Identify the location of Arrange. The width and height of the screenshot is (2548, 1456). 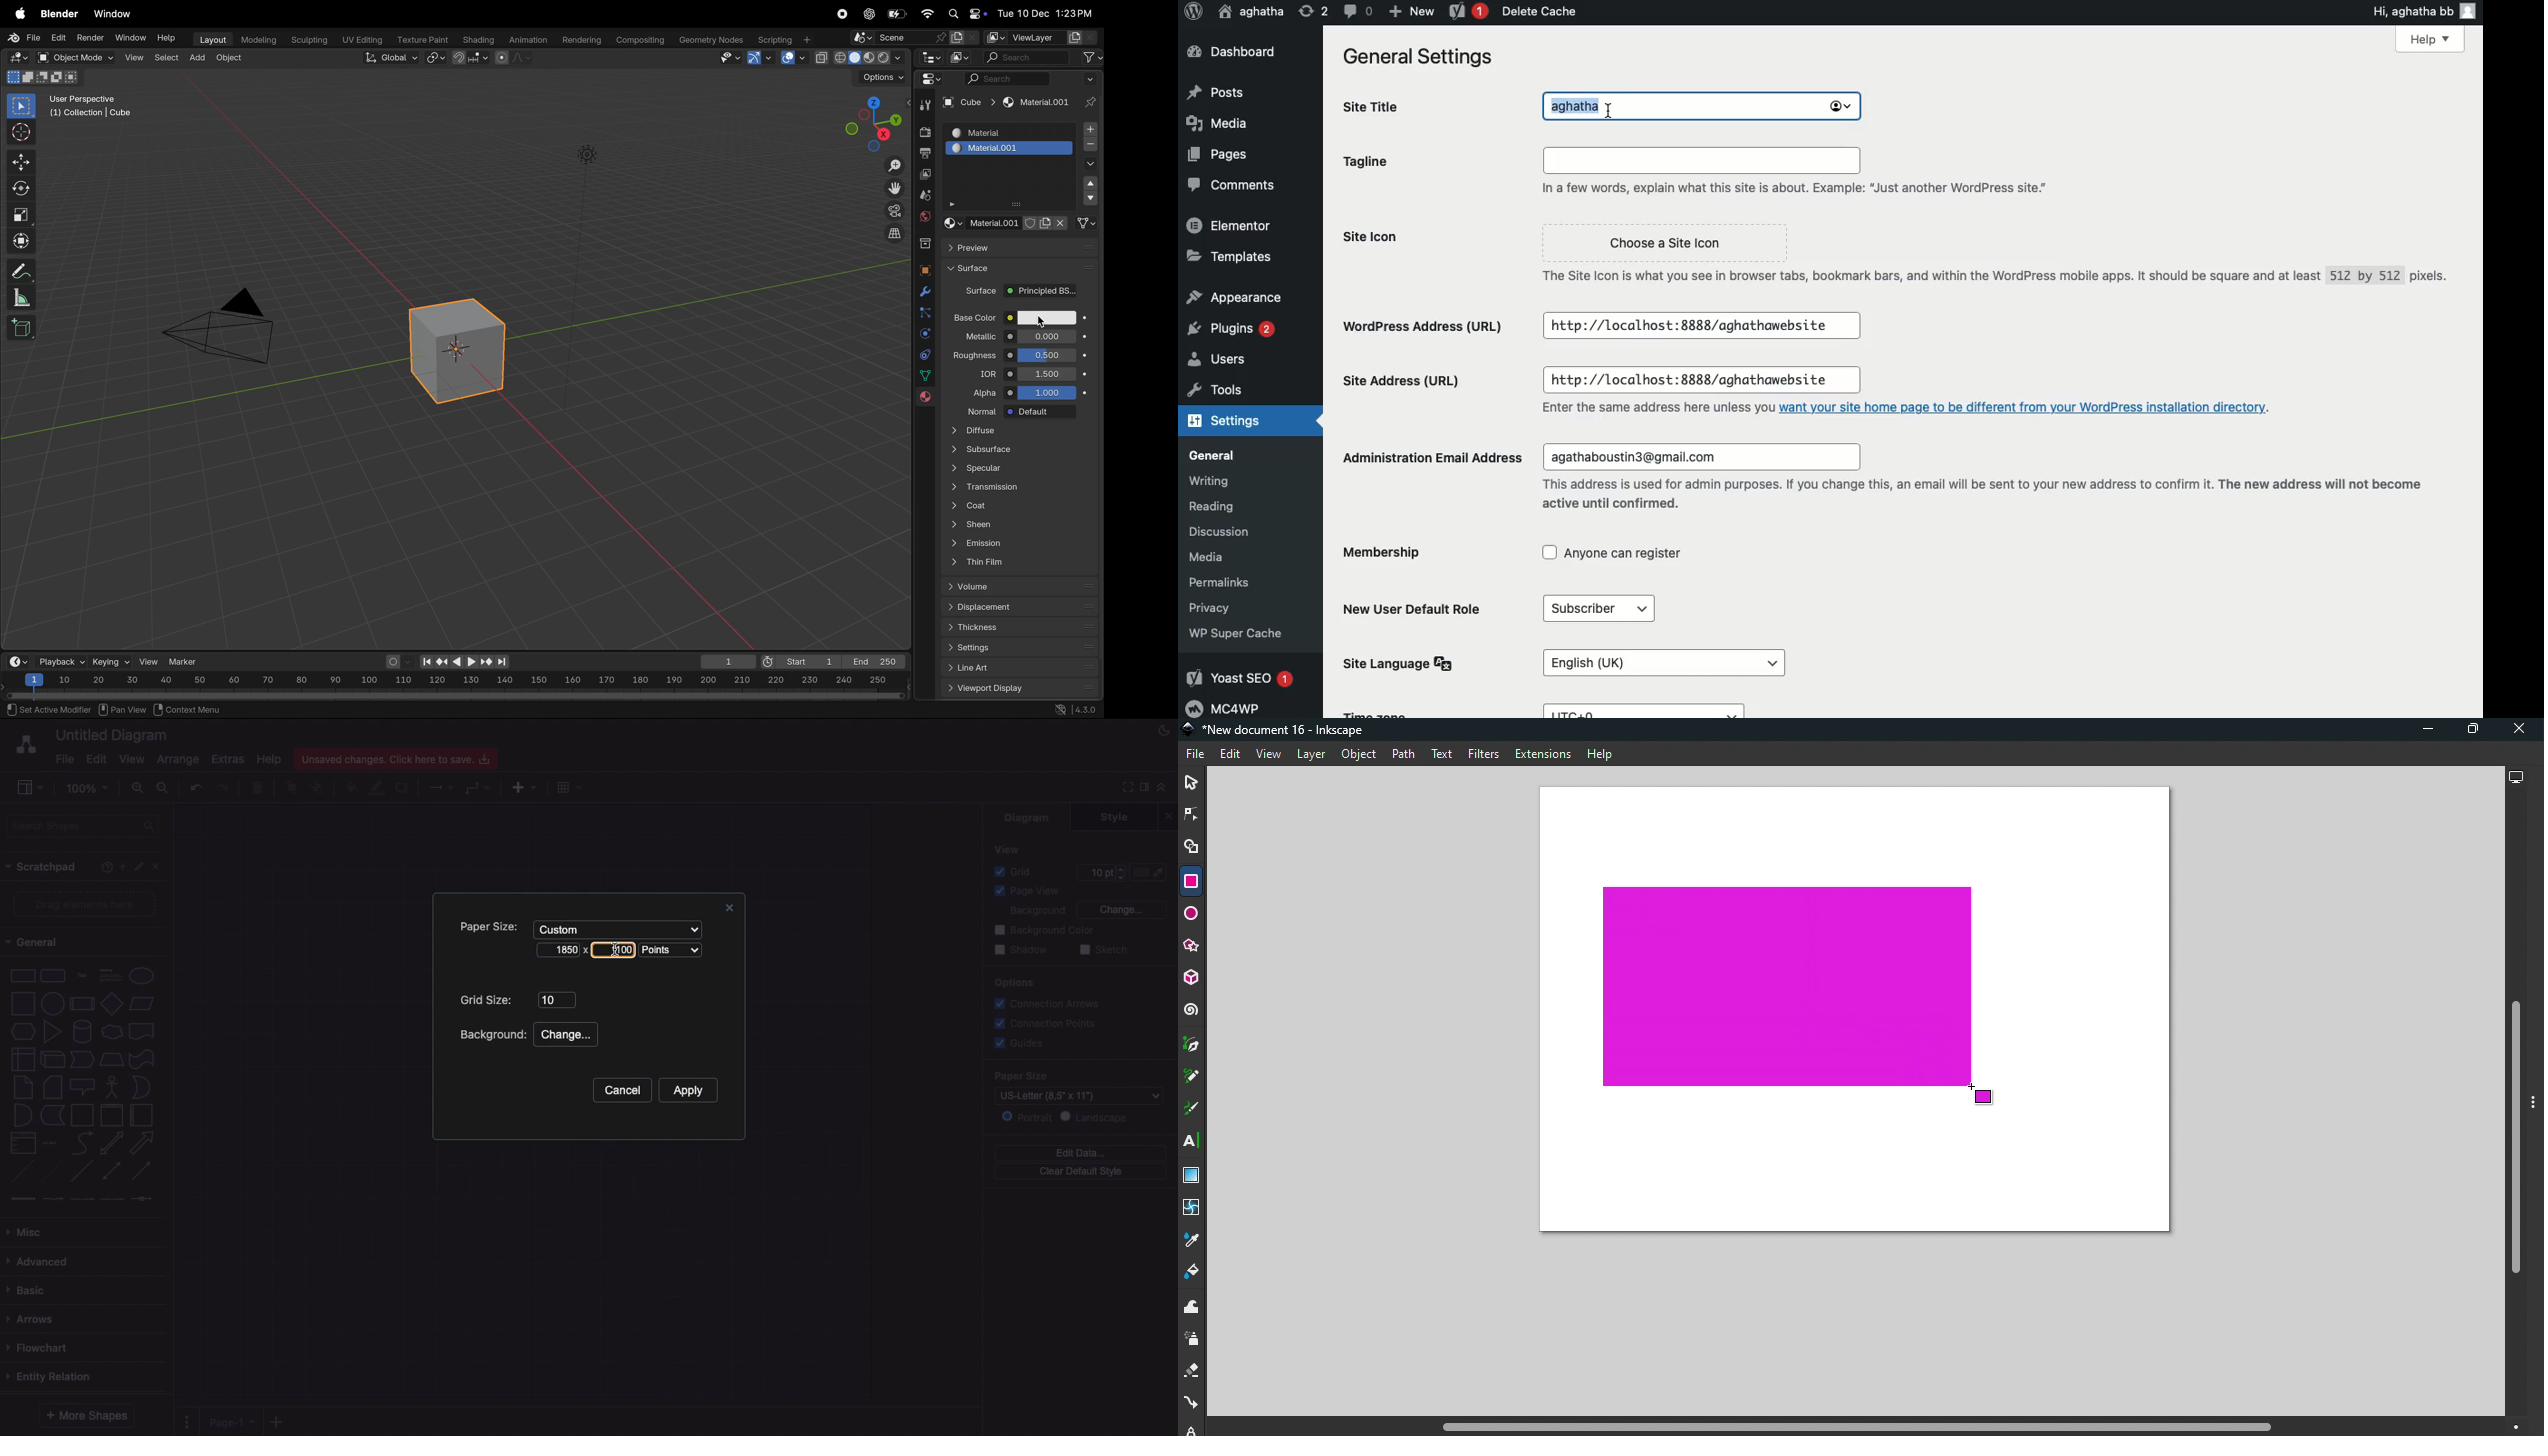
(179, 760).